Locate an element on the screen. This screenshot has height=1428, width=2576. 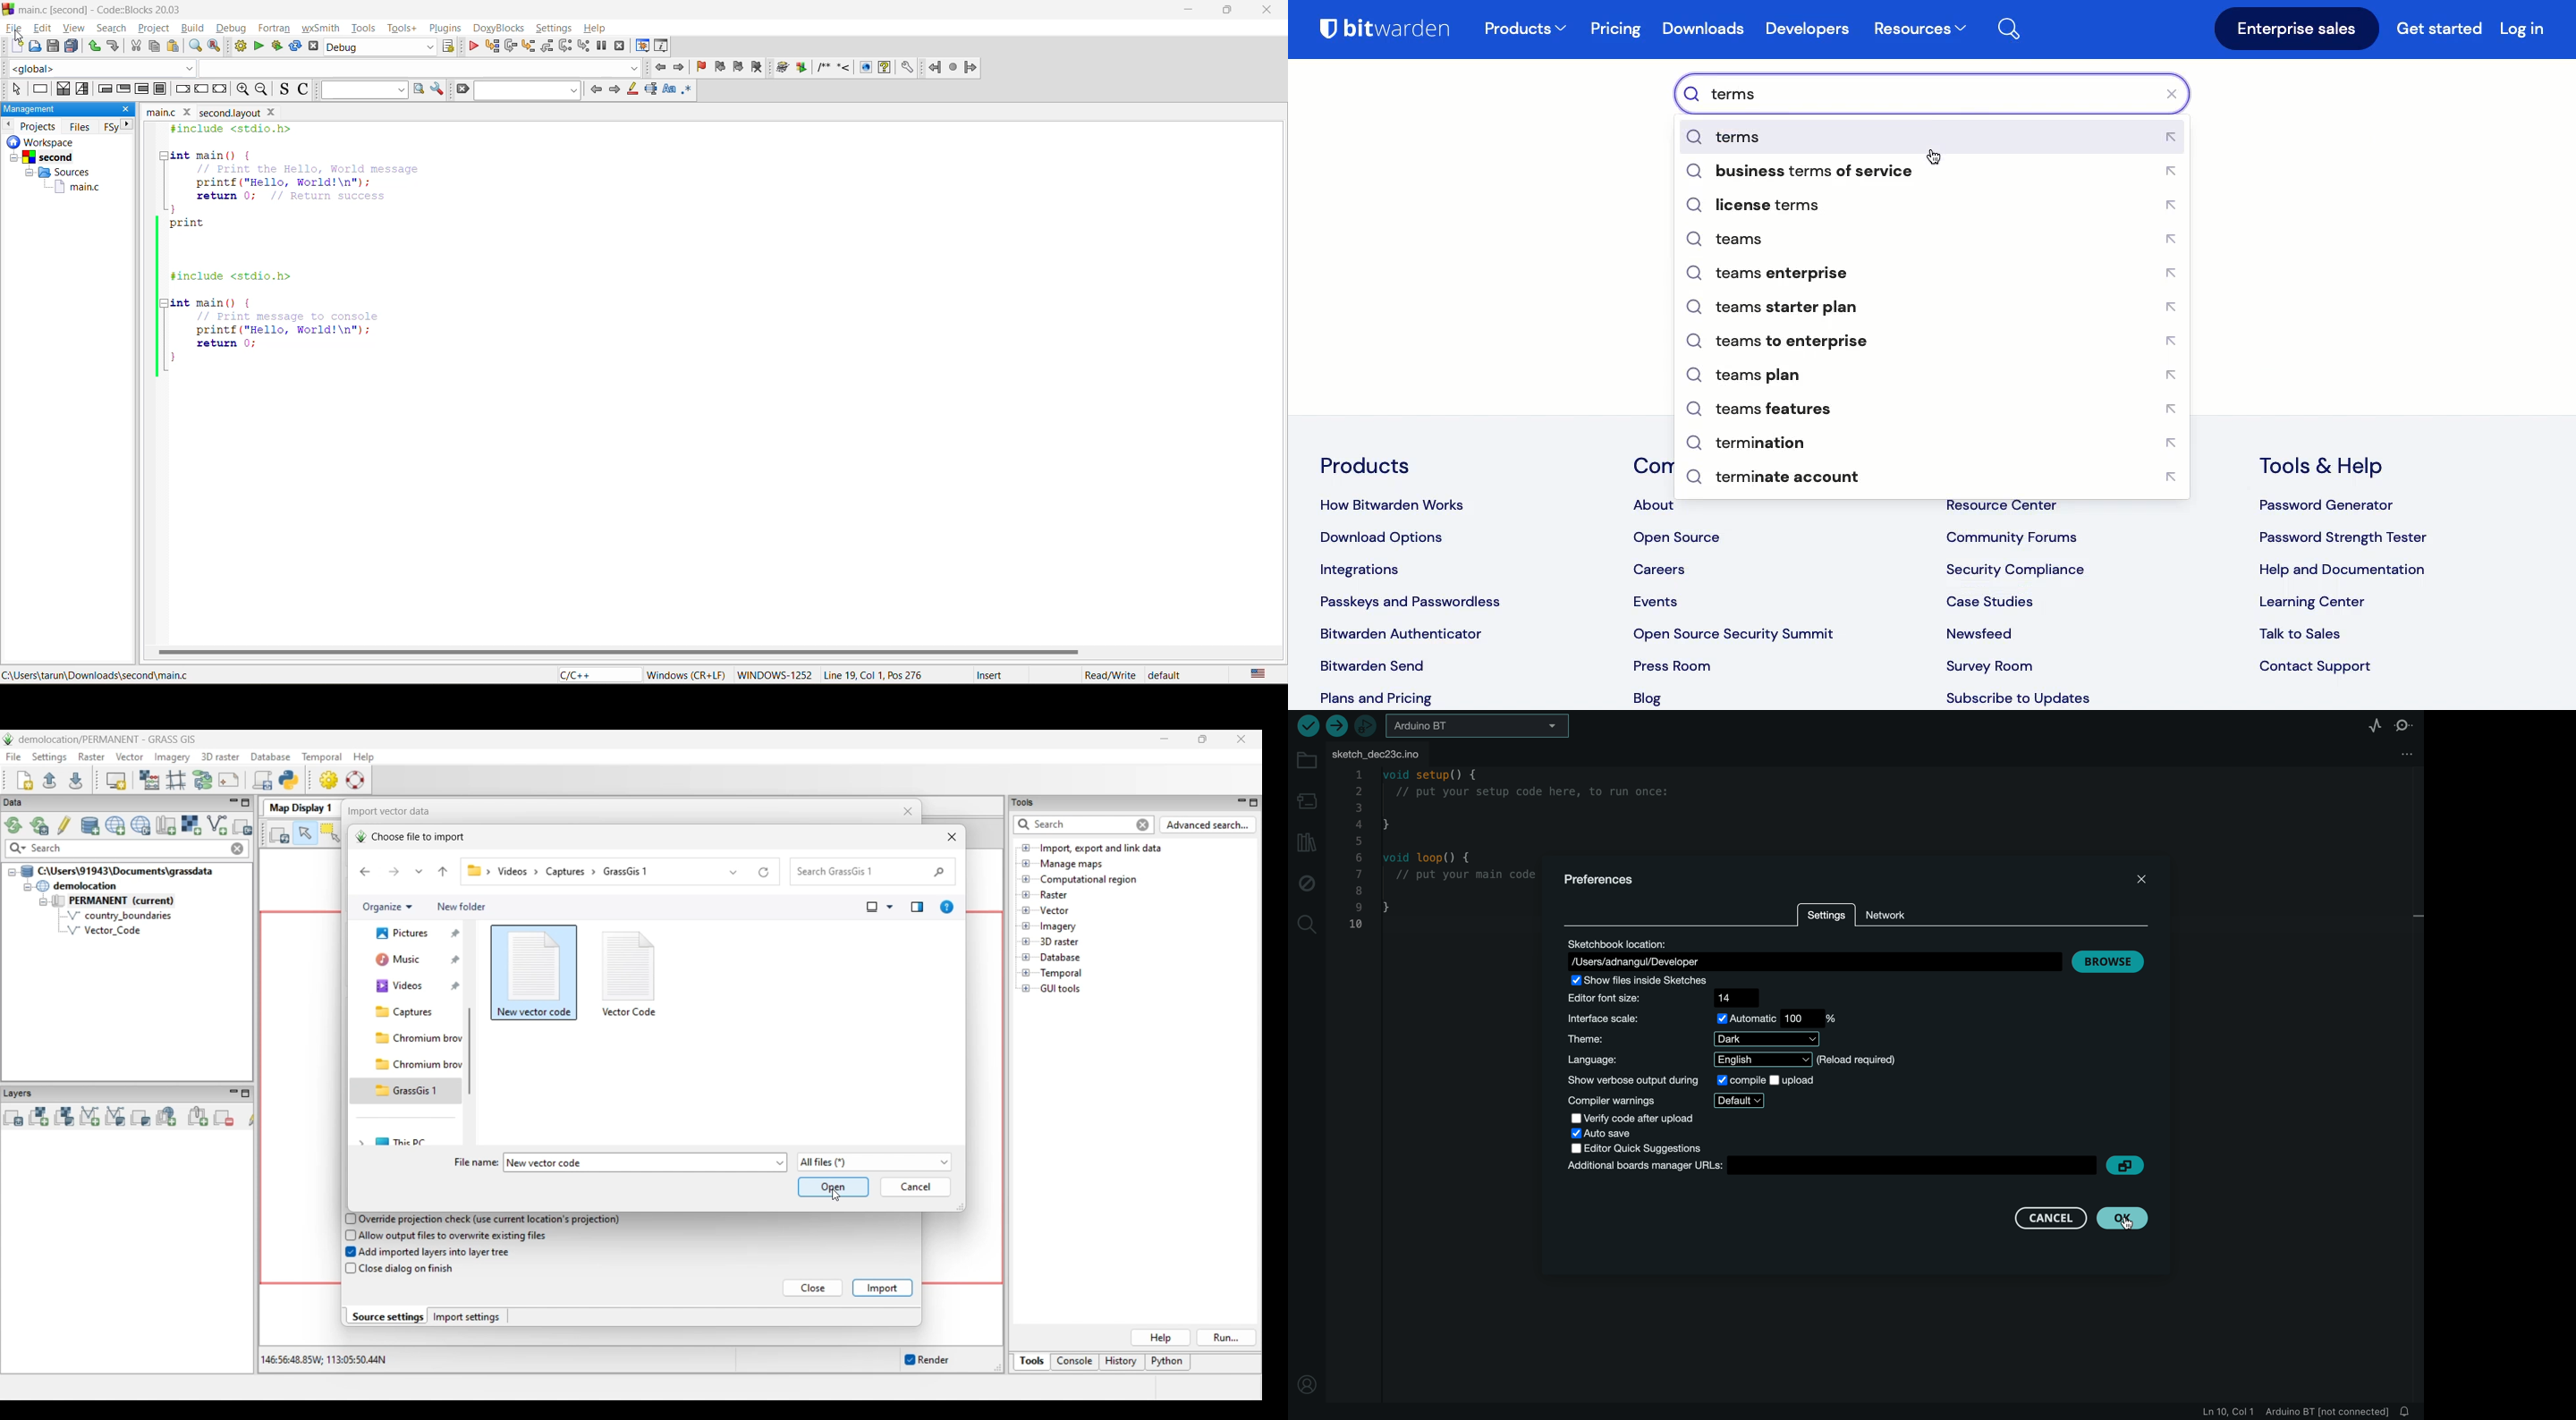
survey room is located at coordinates (1989, 663).